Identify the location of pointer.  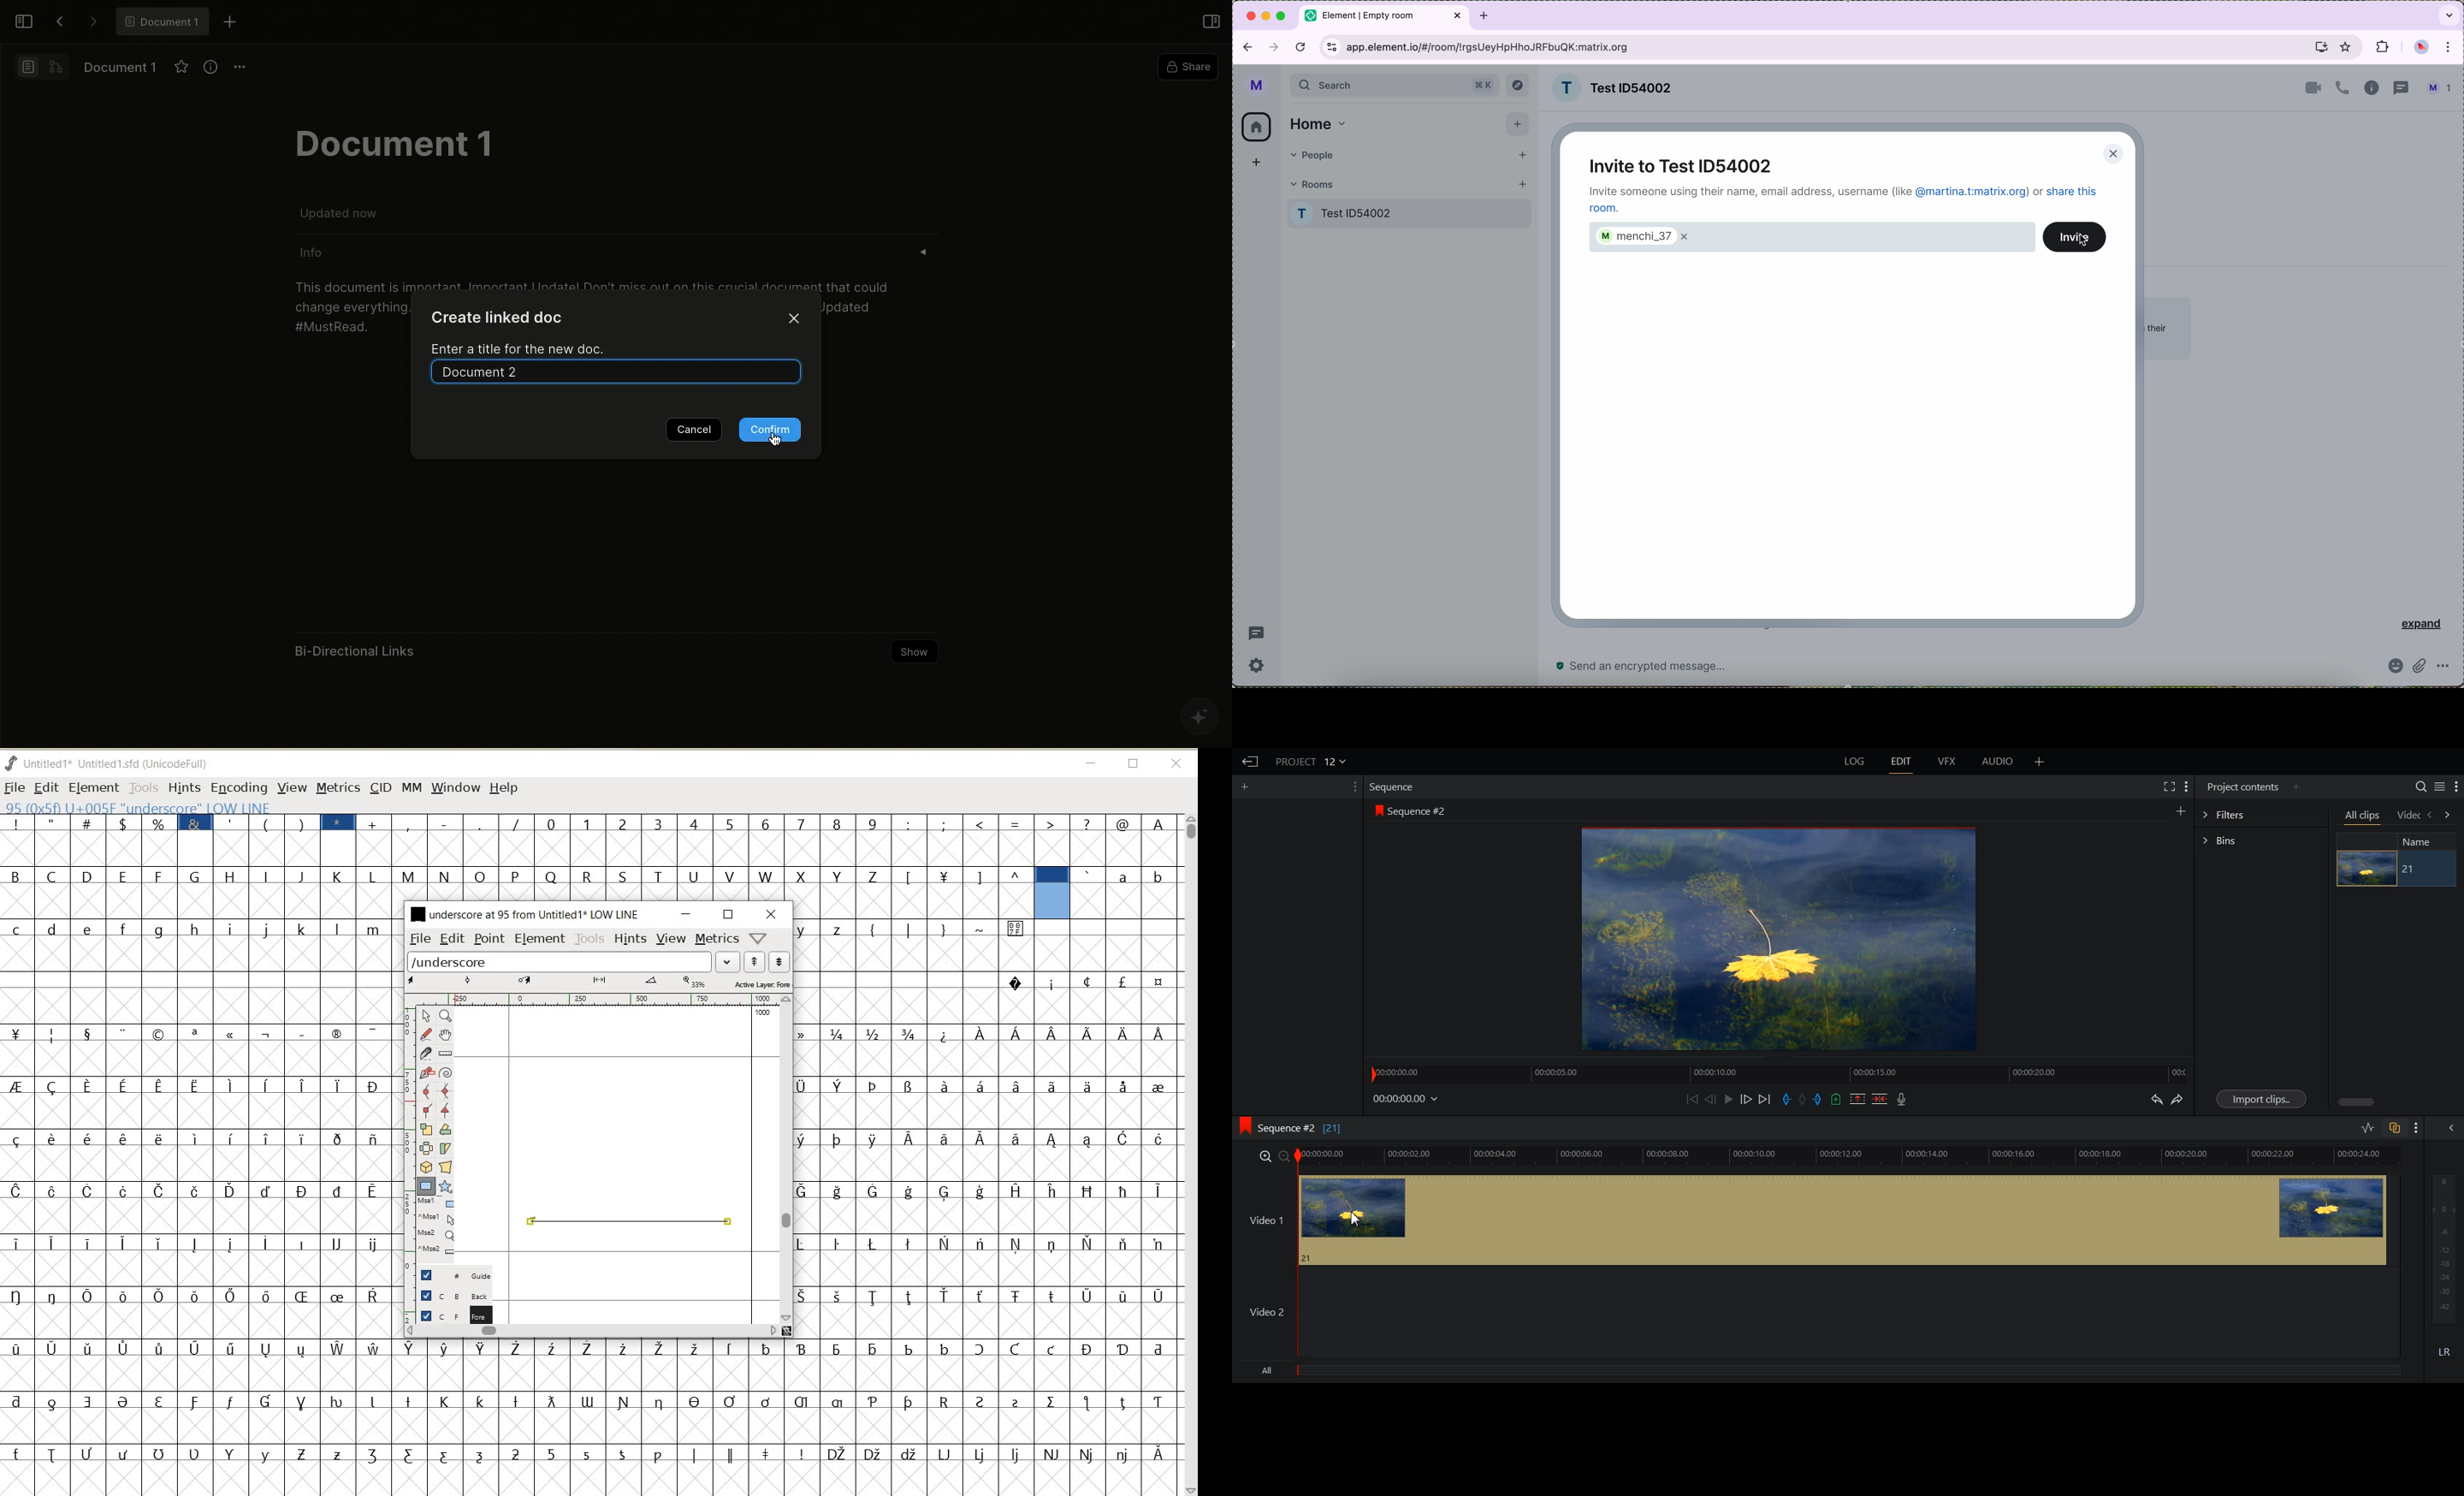
(425, 1016).